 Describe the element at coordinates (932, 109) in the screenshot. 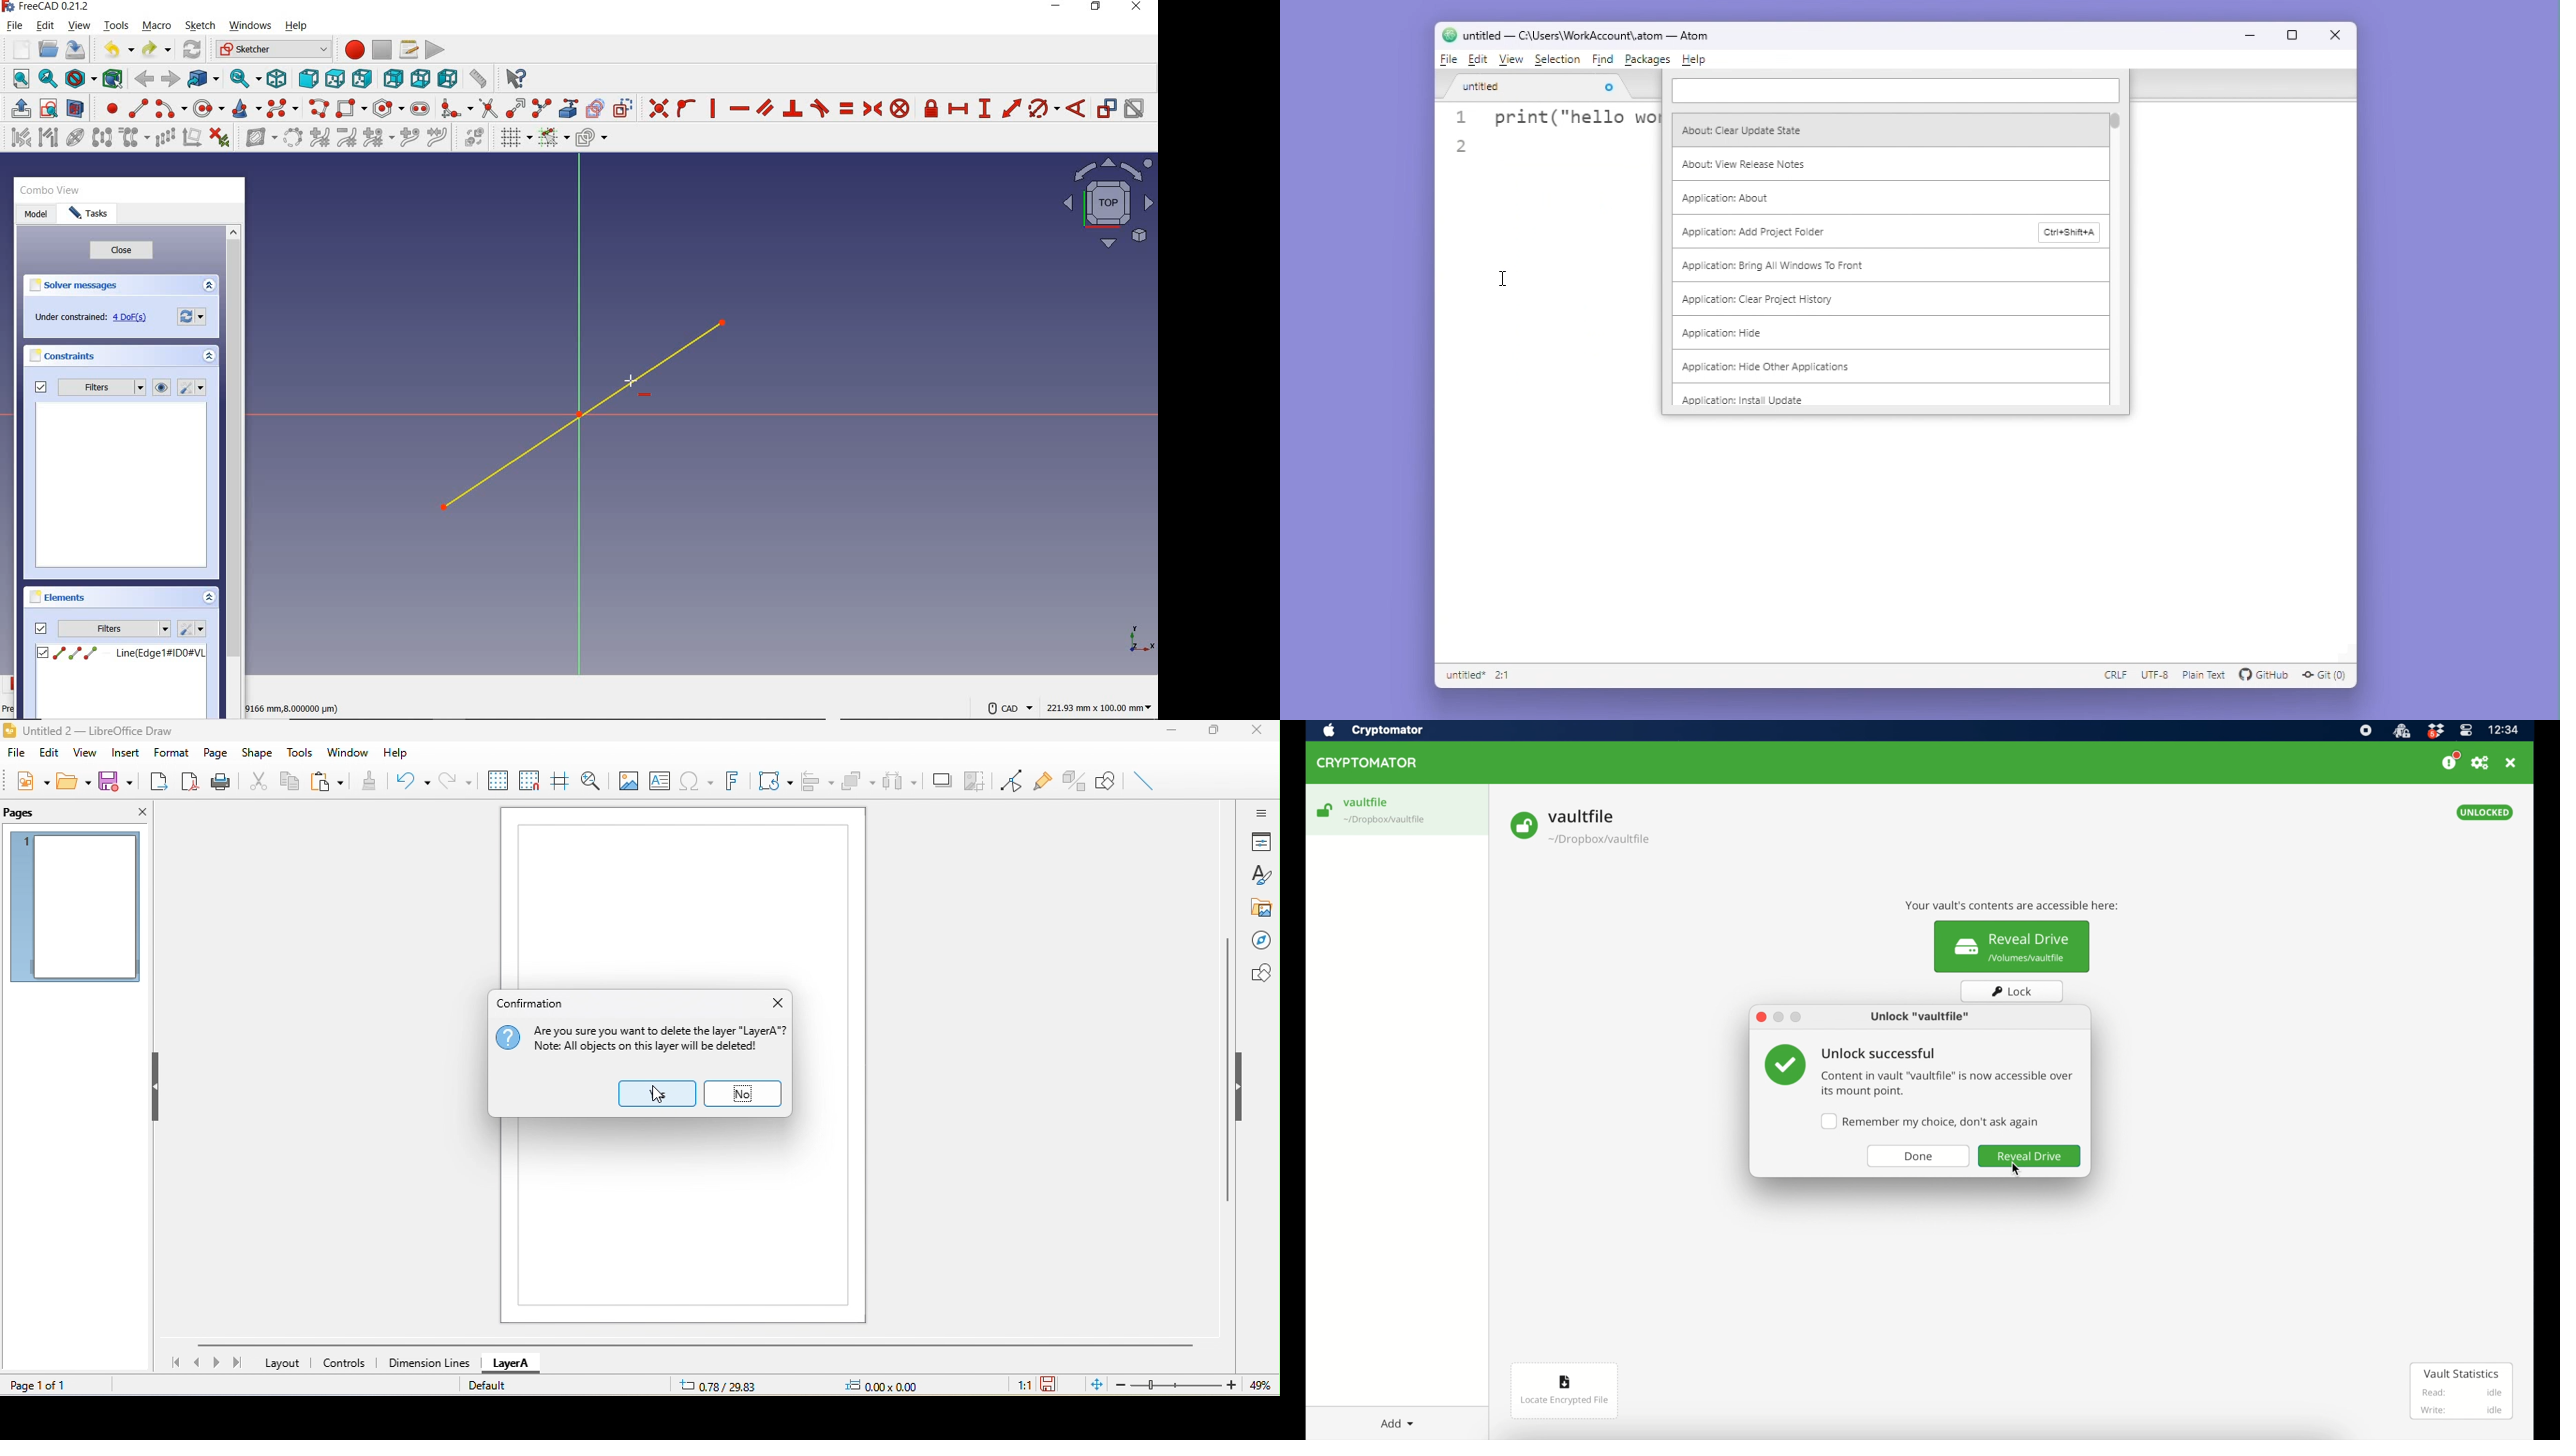

I see `CONSTRAIN LOCK` at that location.